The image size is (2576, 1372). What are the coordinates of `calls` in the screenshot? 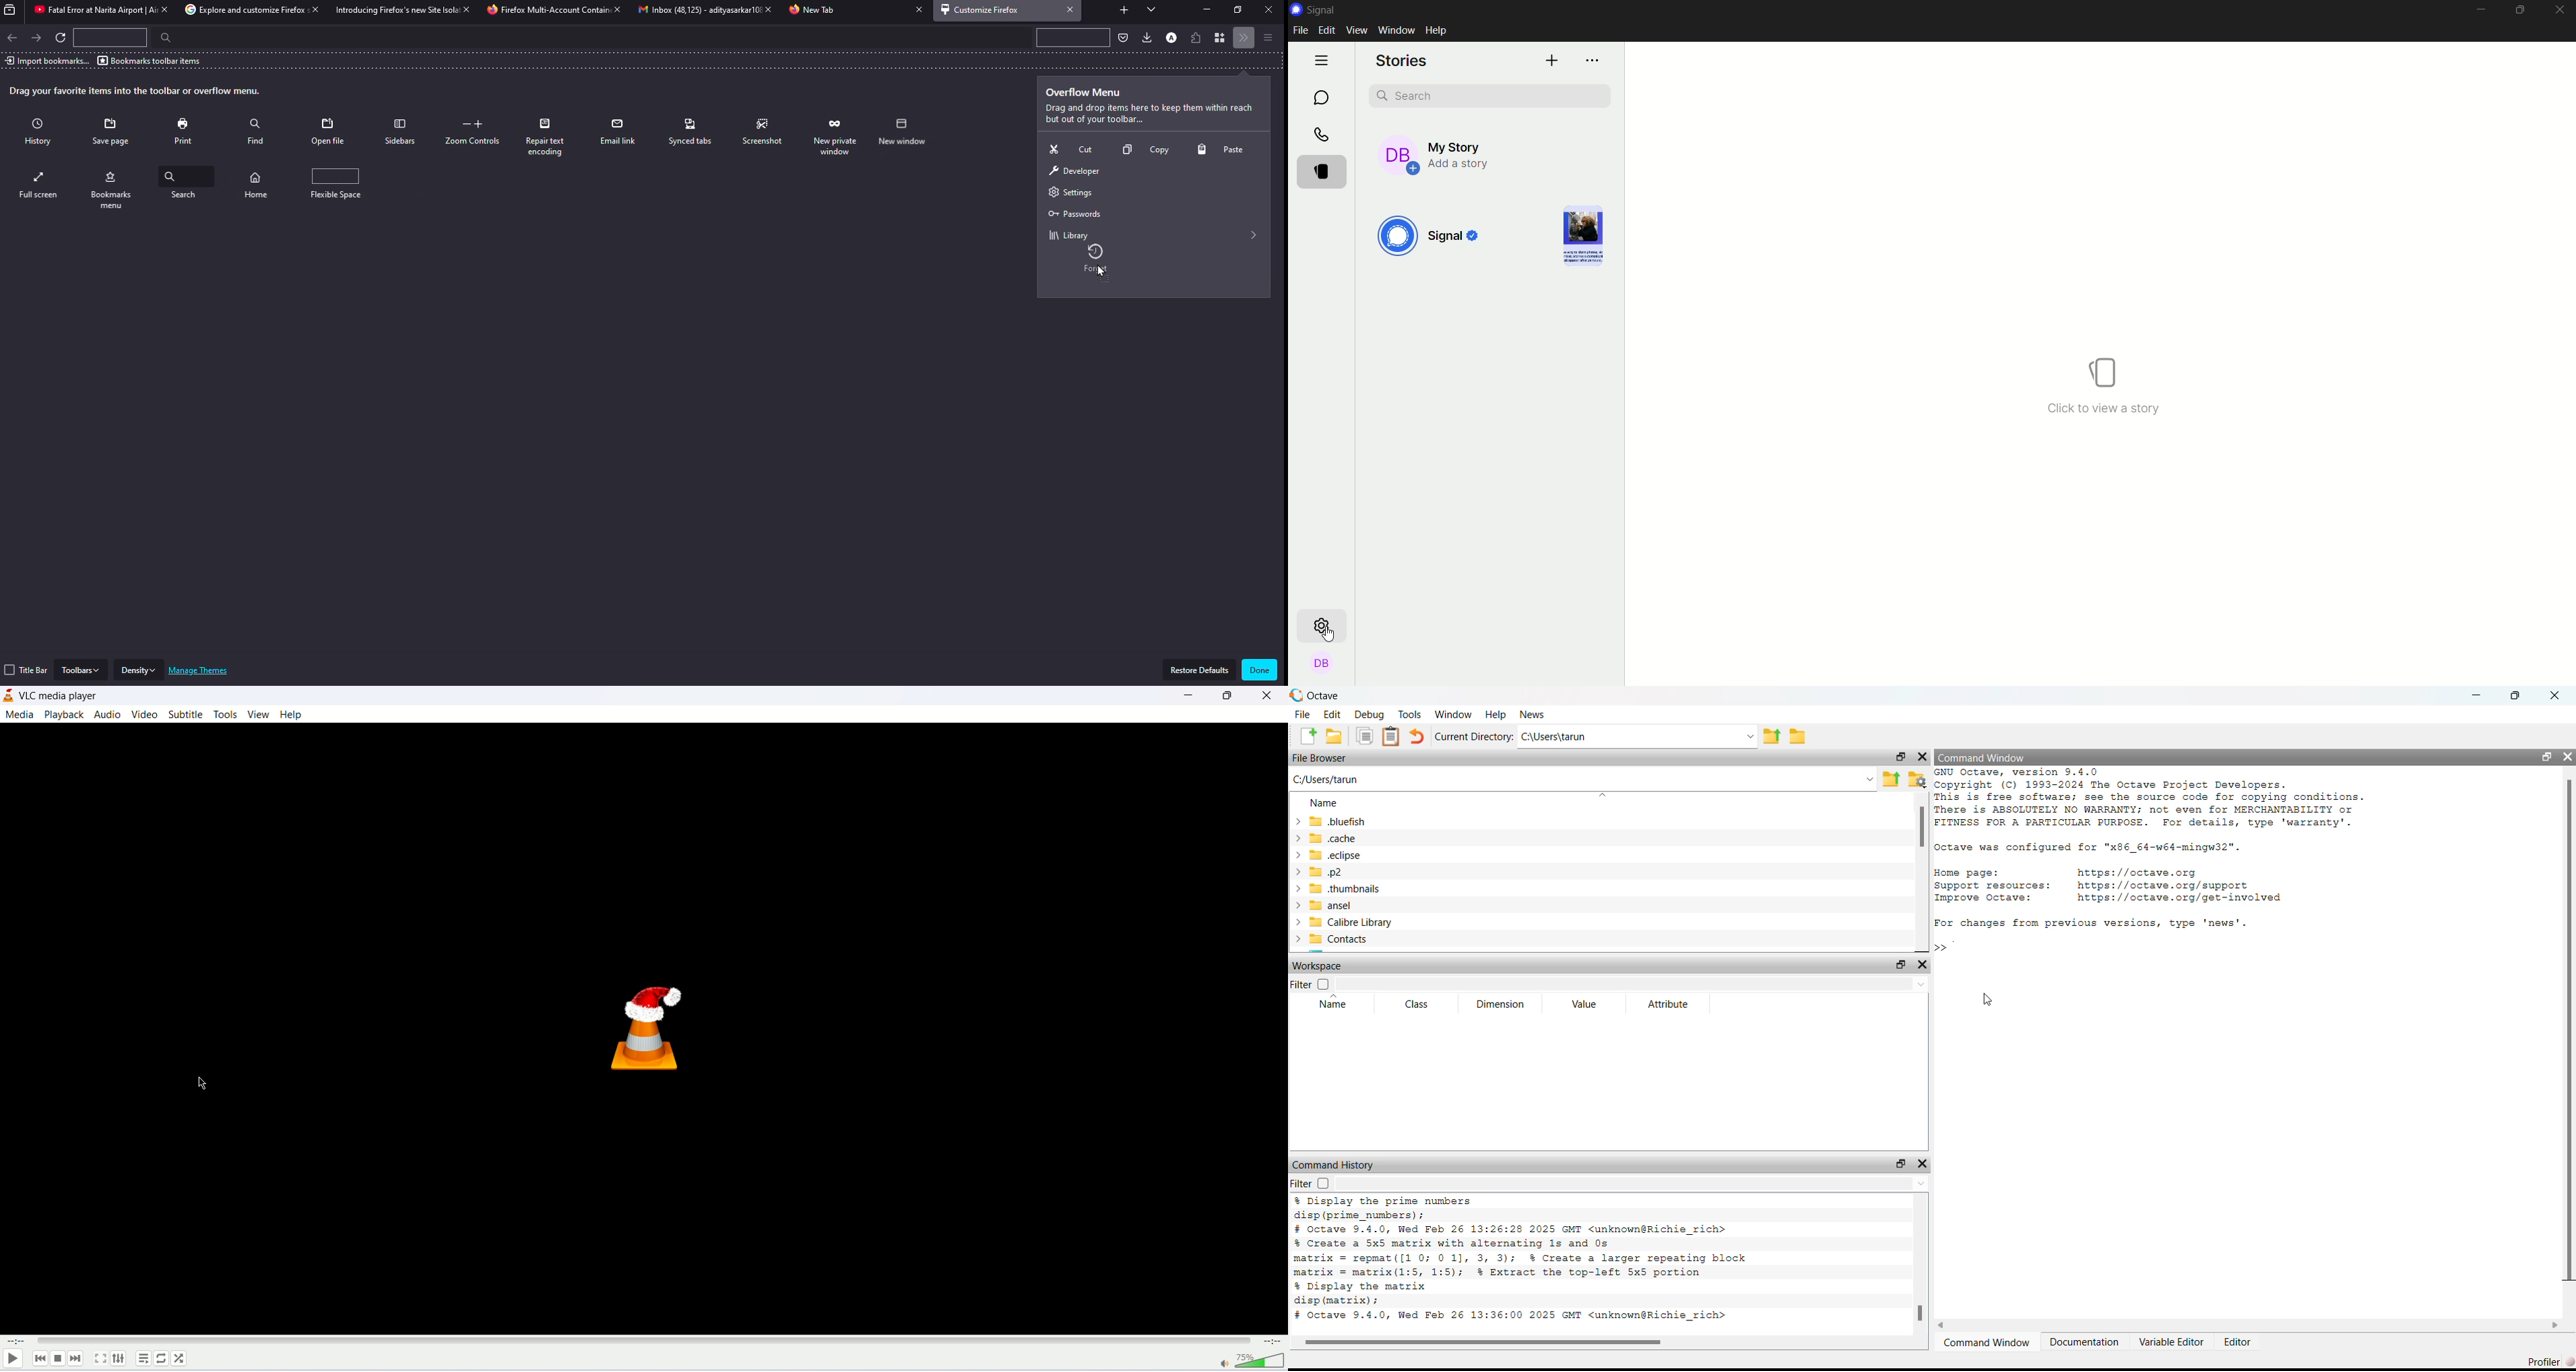 It's located at (1322, 135).